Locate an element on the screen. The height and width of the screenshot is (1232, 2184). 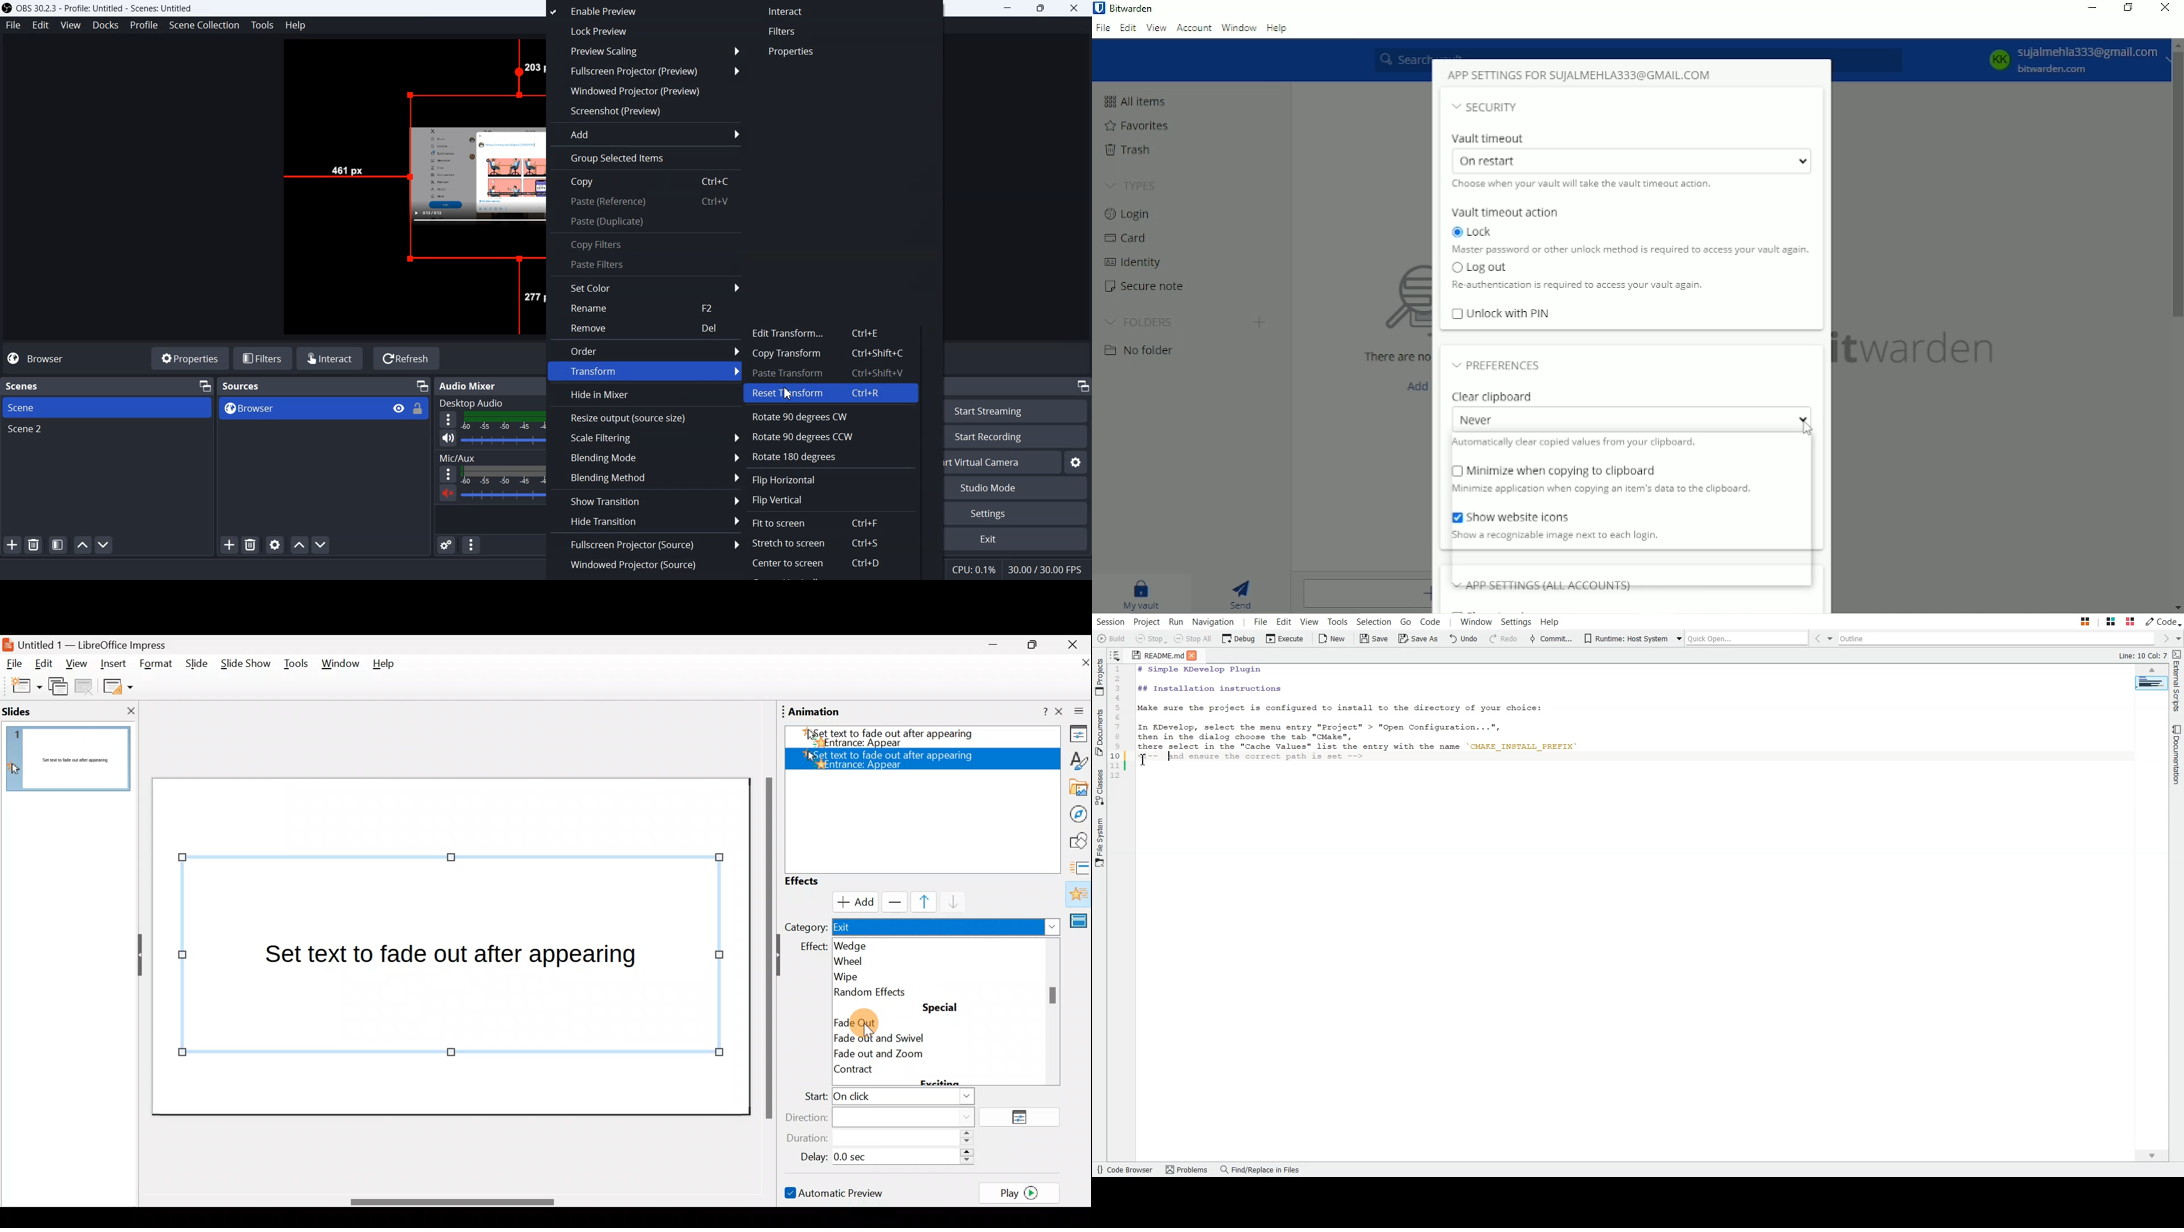
Category is located at coordinates (806, 927).